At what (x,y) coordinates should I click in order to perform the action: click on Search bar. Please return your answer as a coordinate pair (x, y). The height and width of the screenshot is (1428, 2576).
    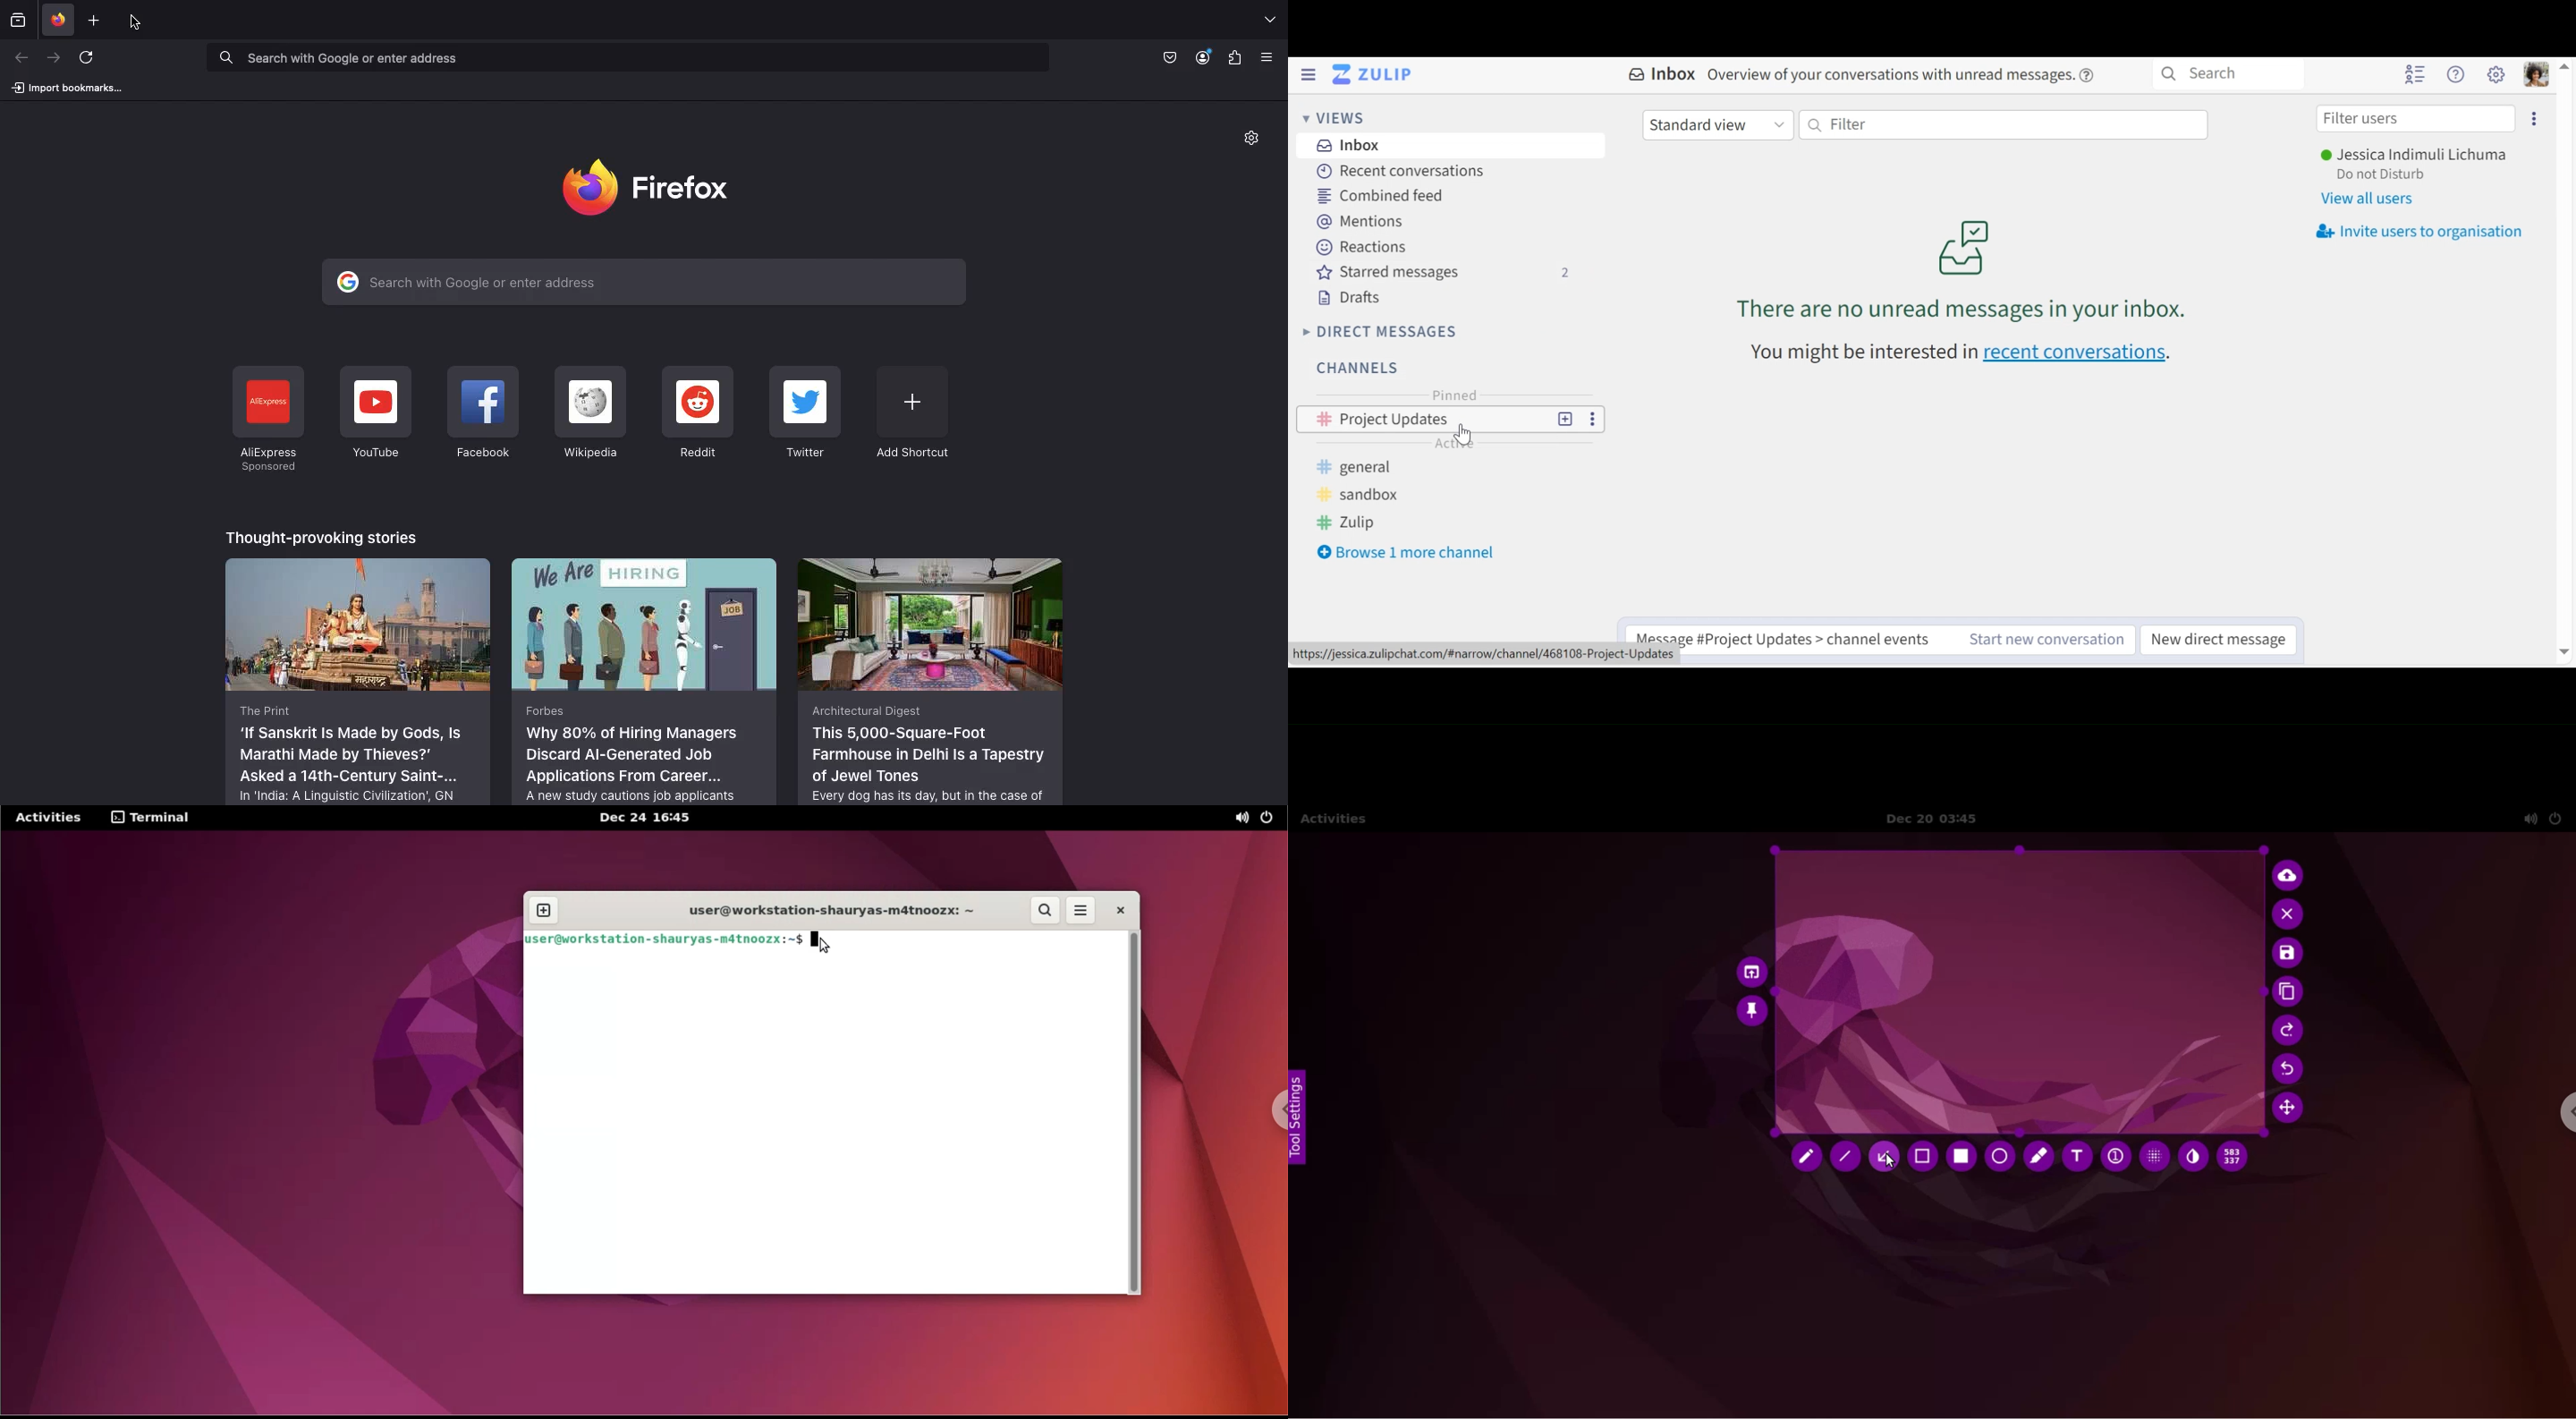
    Looking at the image, I should click on (643, 282).